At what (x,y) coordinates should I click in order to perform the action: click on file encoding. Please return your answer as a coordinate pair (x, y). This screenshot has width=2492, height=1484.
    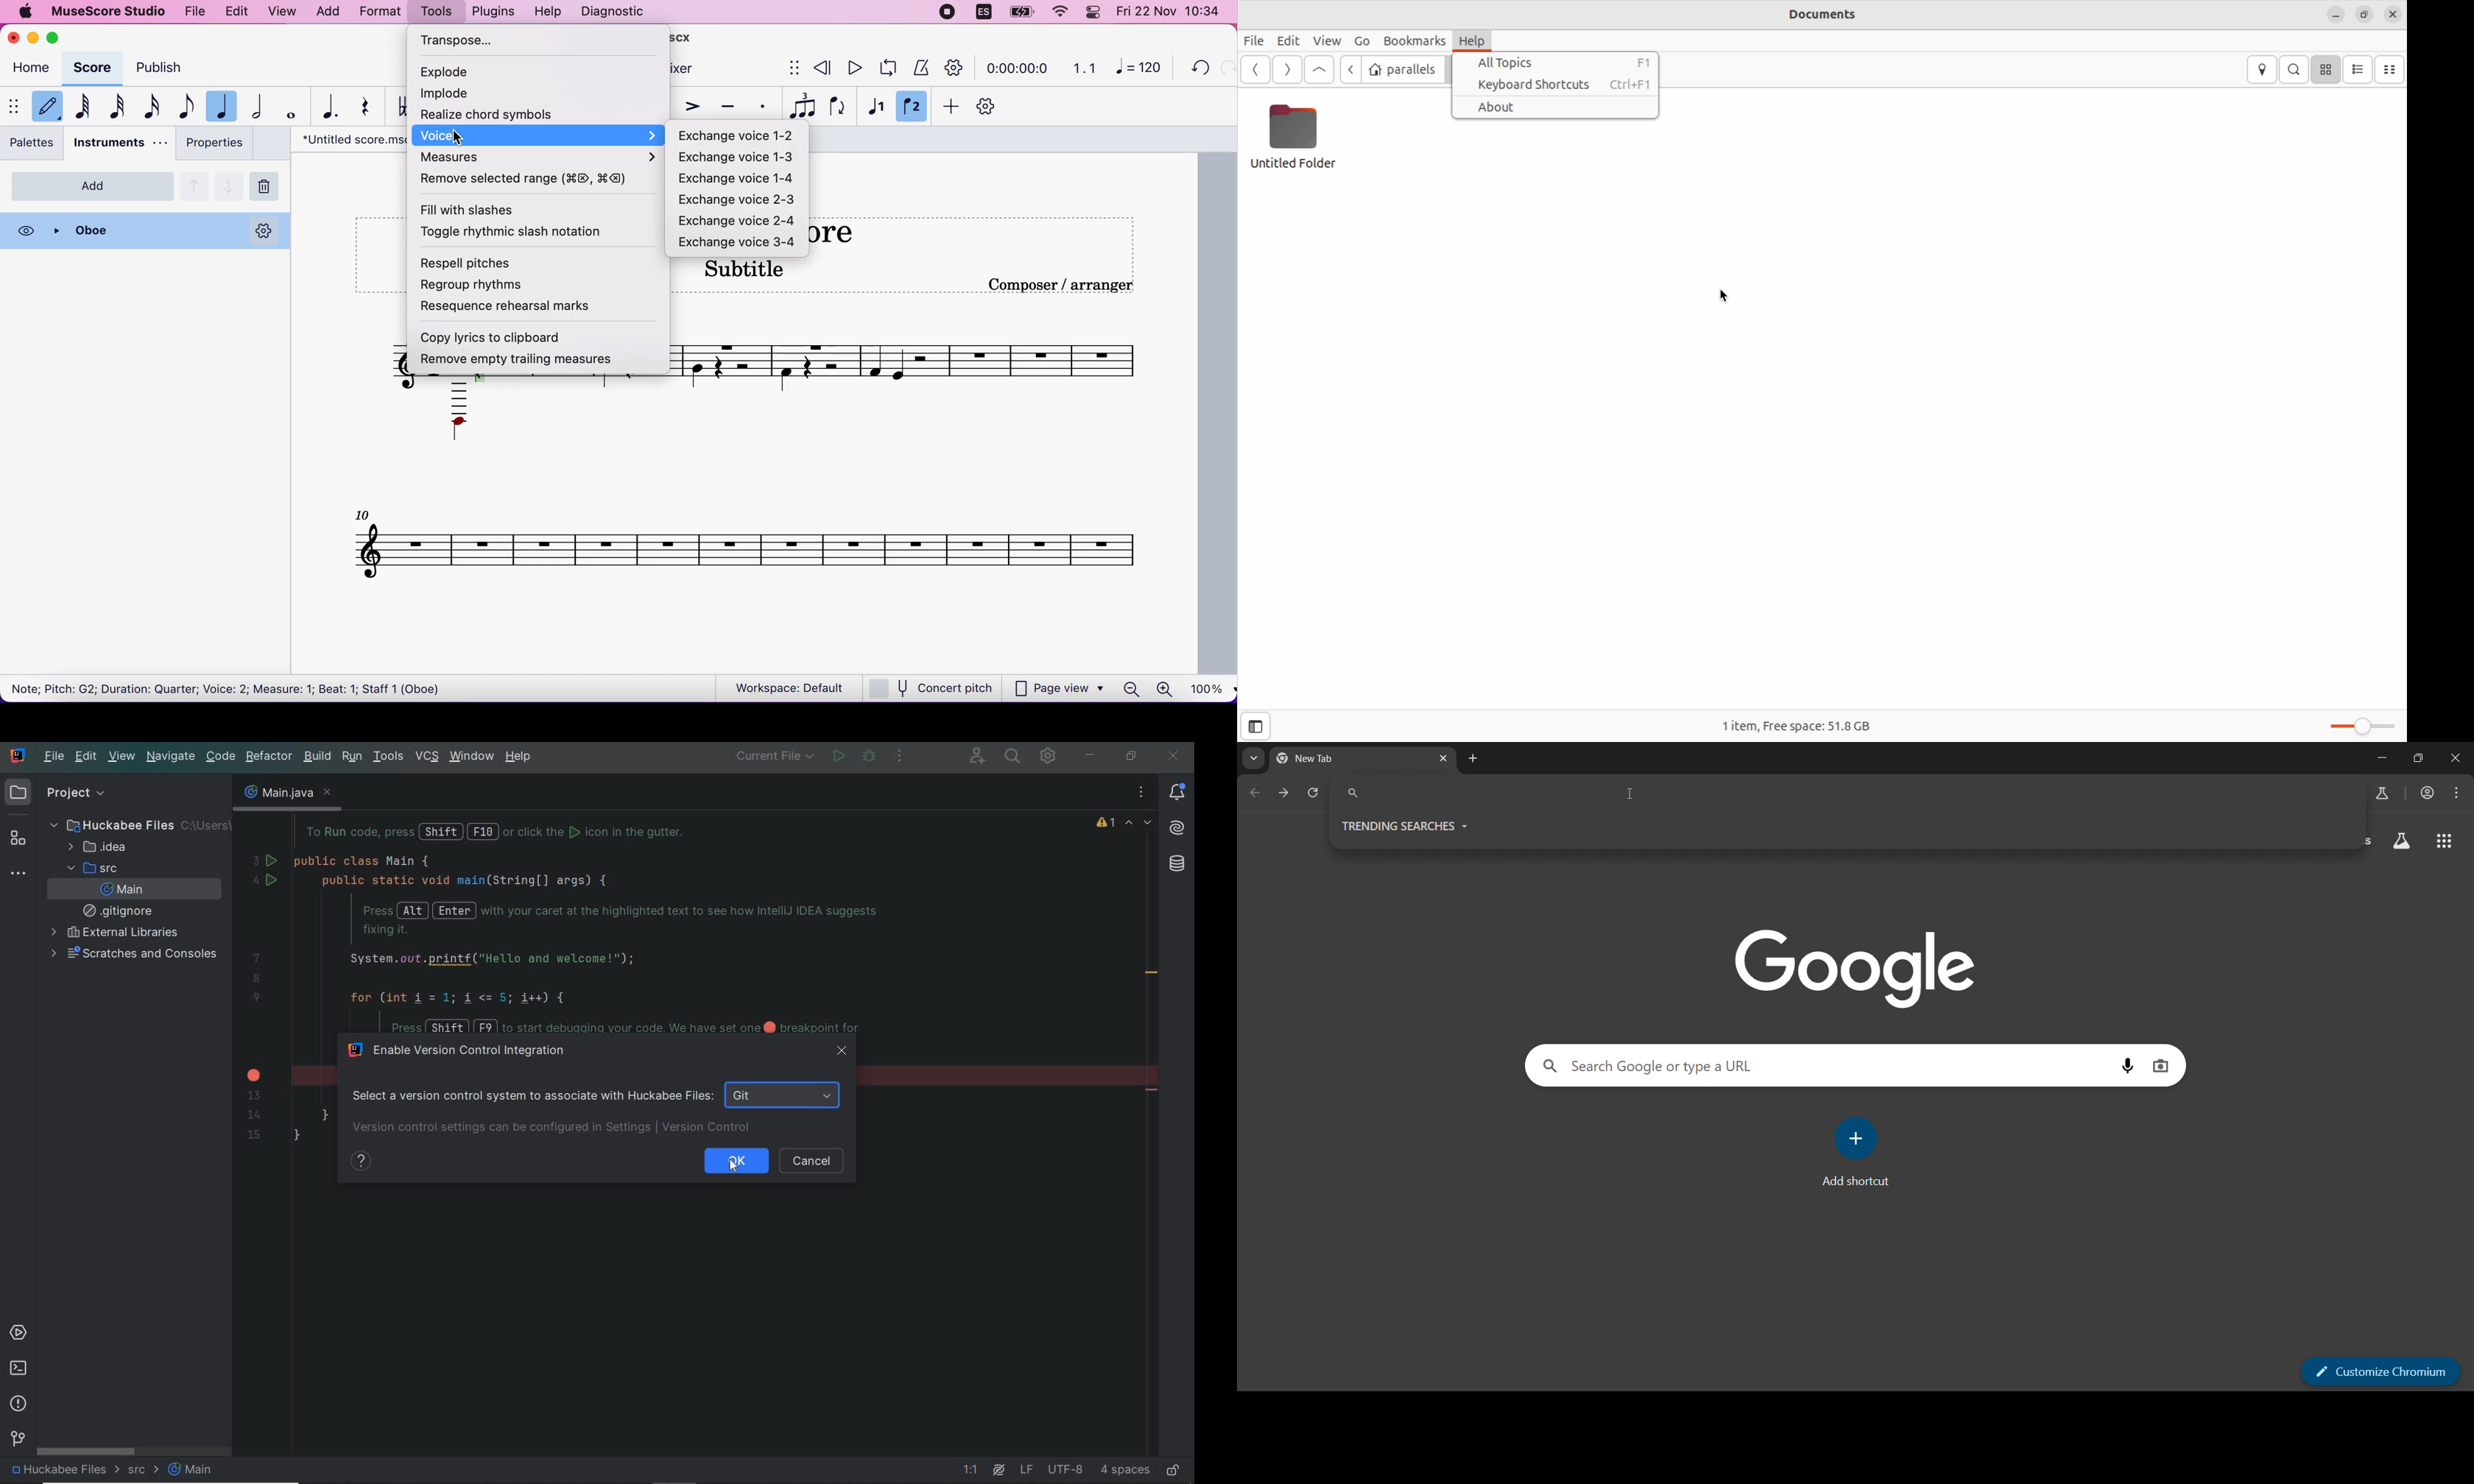
    Looking at the image, I should click on (1065, 1469).